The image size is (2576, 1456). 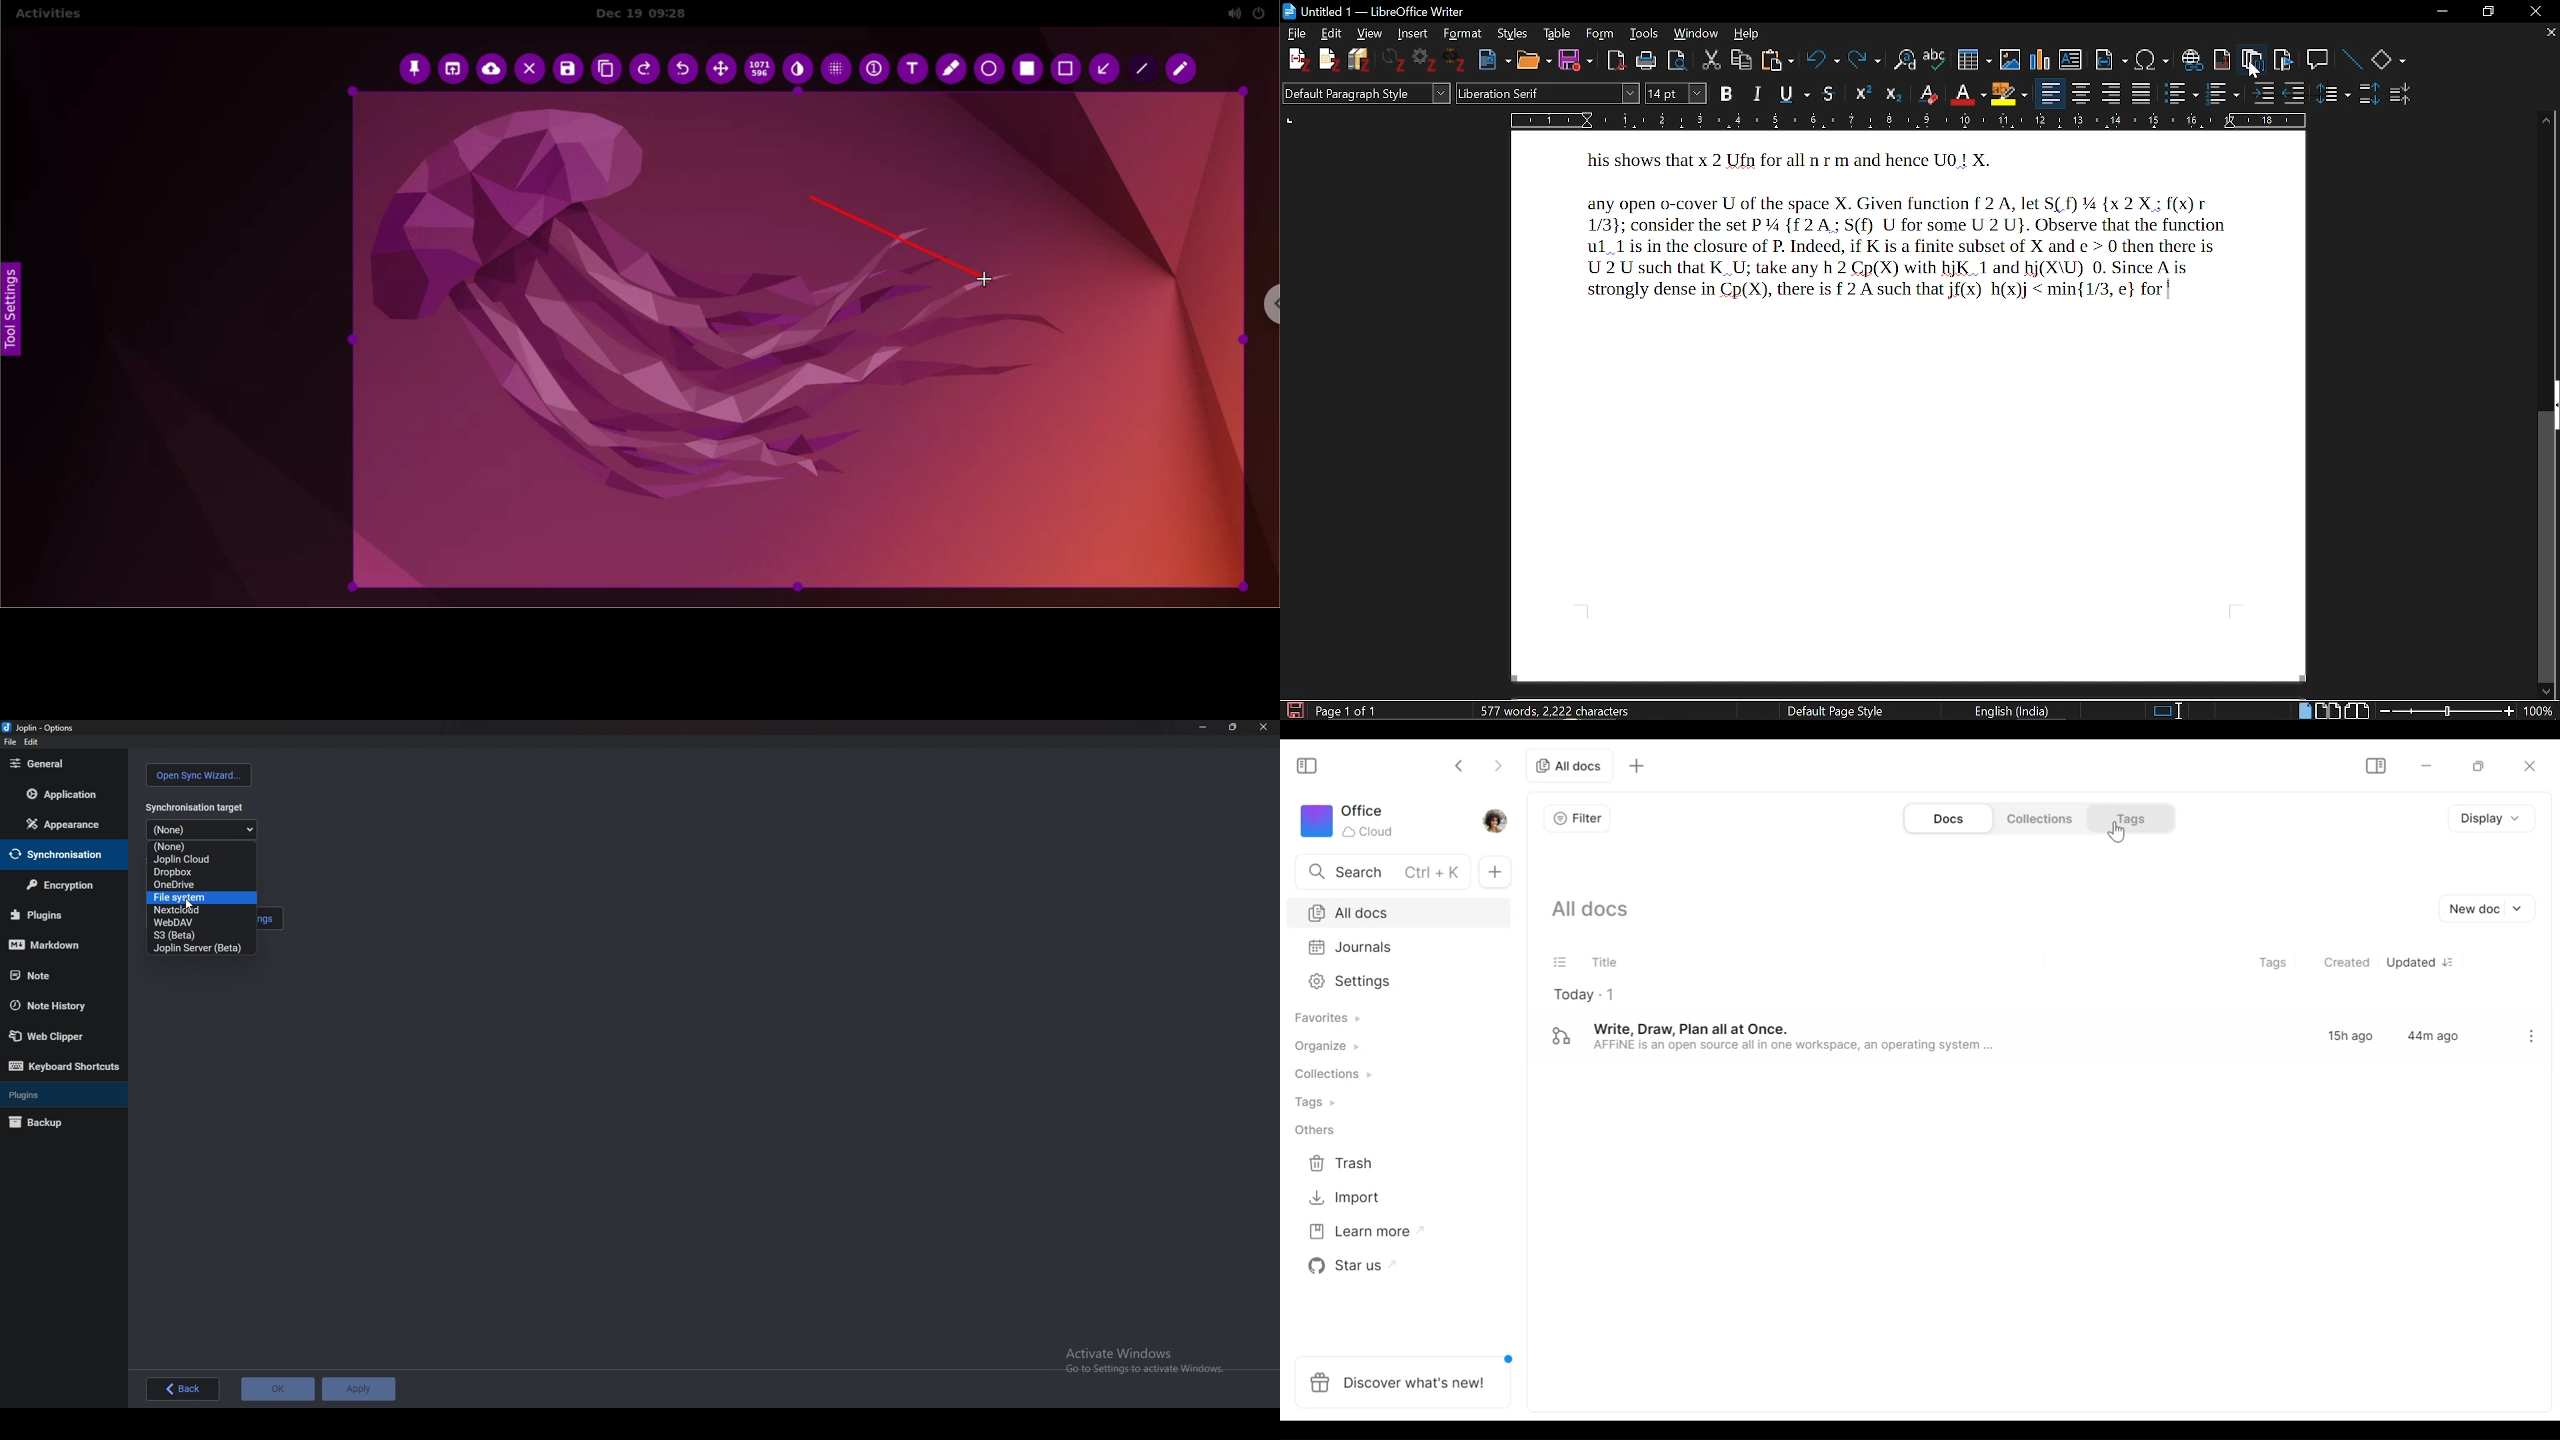 What do you see at coordinates (1494, 61) in the screenshot?
I see `New` at bounding box center [1494, 61].